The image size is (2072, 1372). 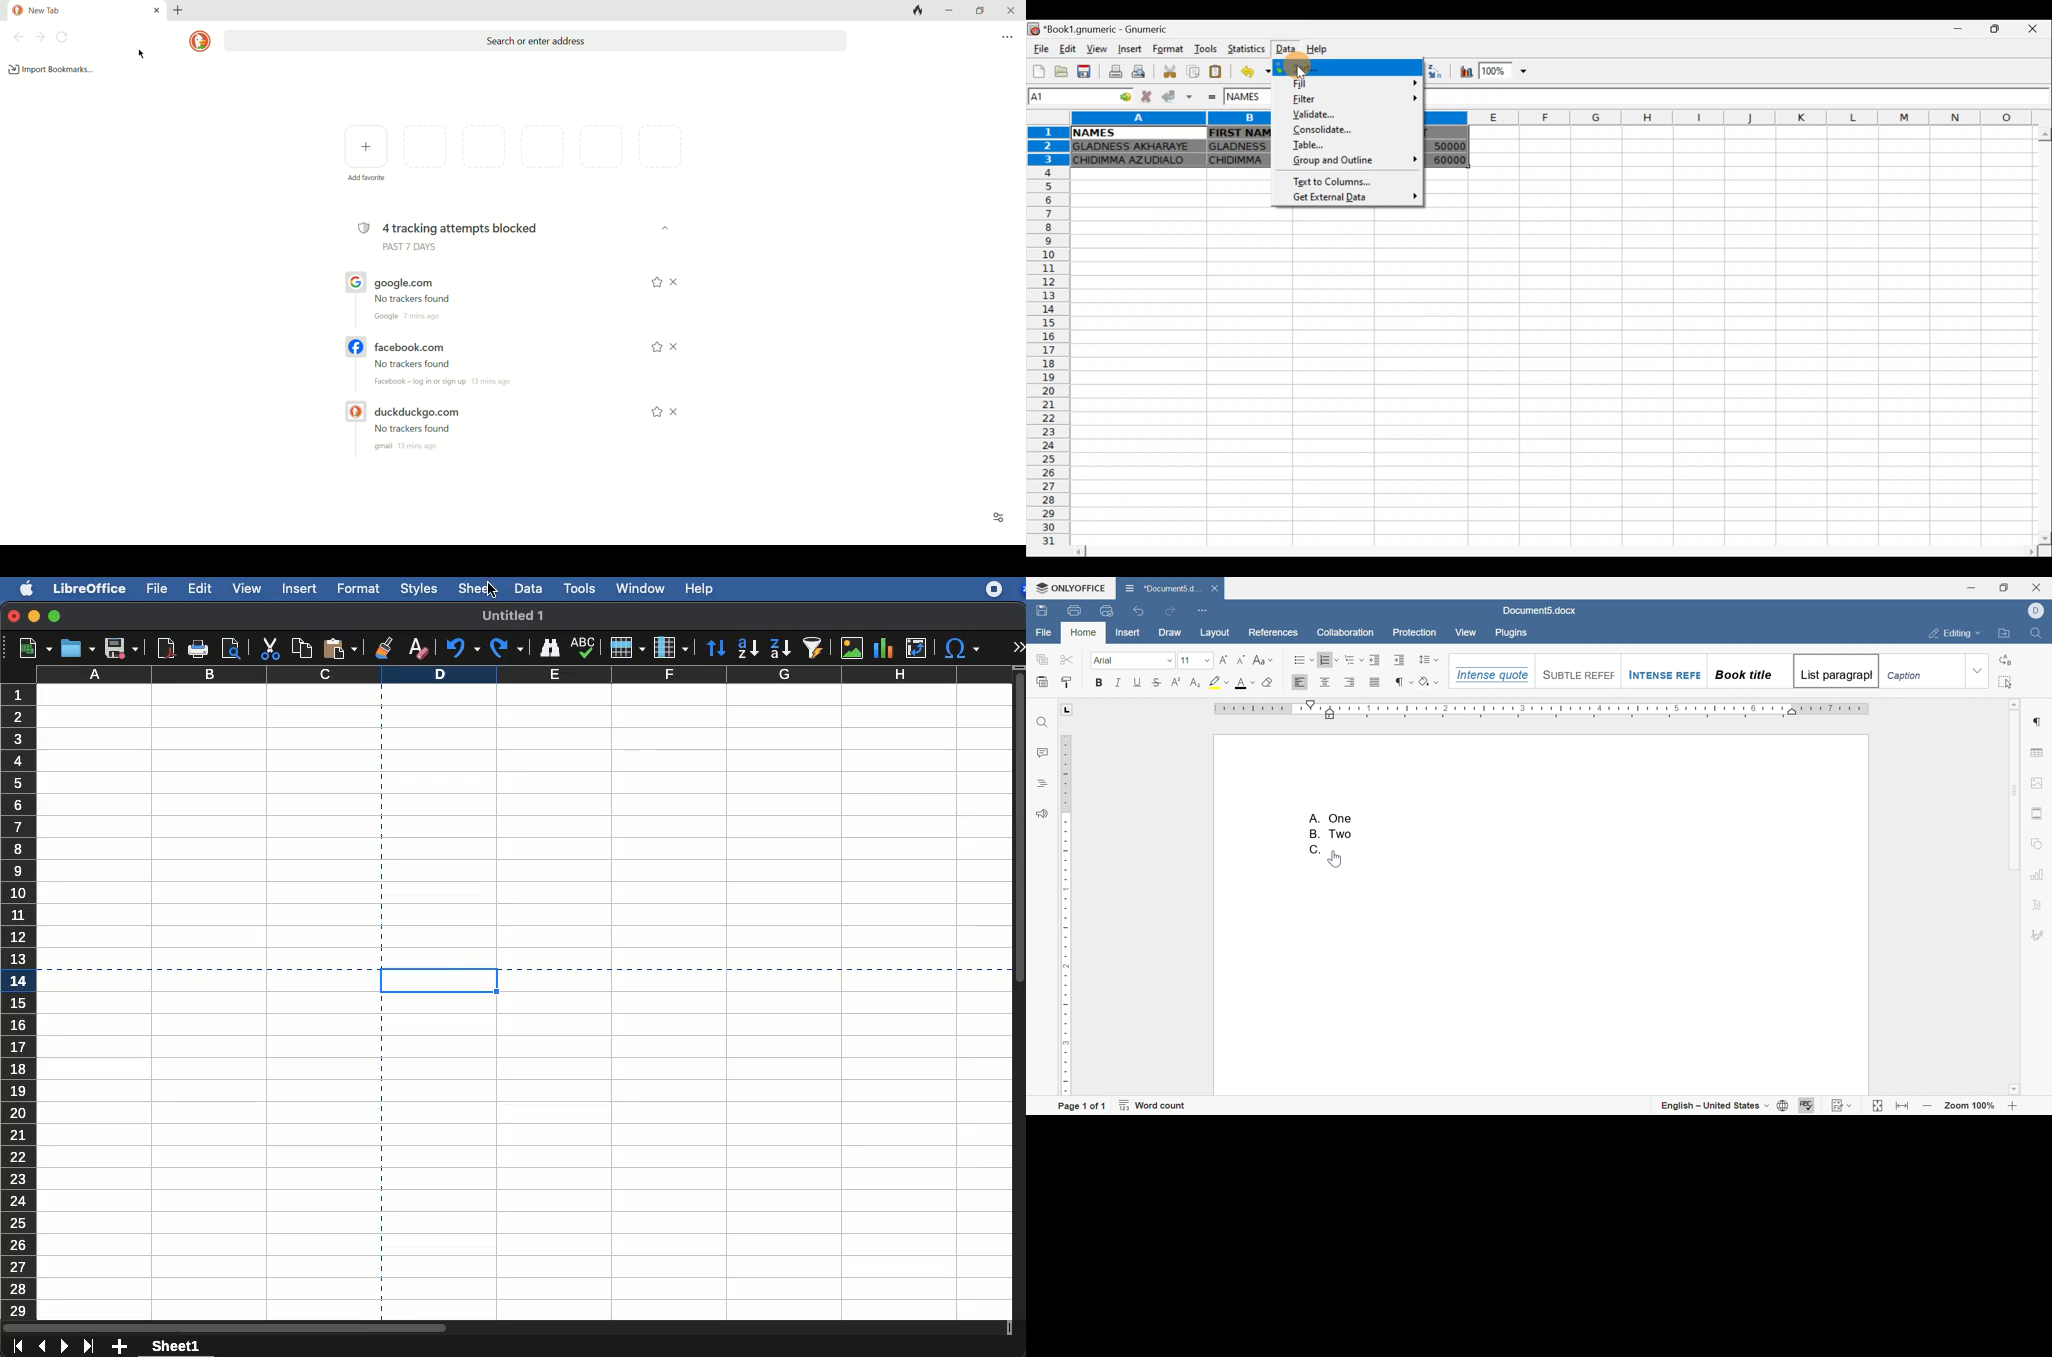 What do you see at coordinates (35, 616) in the screenshot?
I see `minimize` at bounding box center [35, 616].